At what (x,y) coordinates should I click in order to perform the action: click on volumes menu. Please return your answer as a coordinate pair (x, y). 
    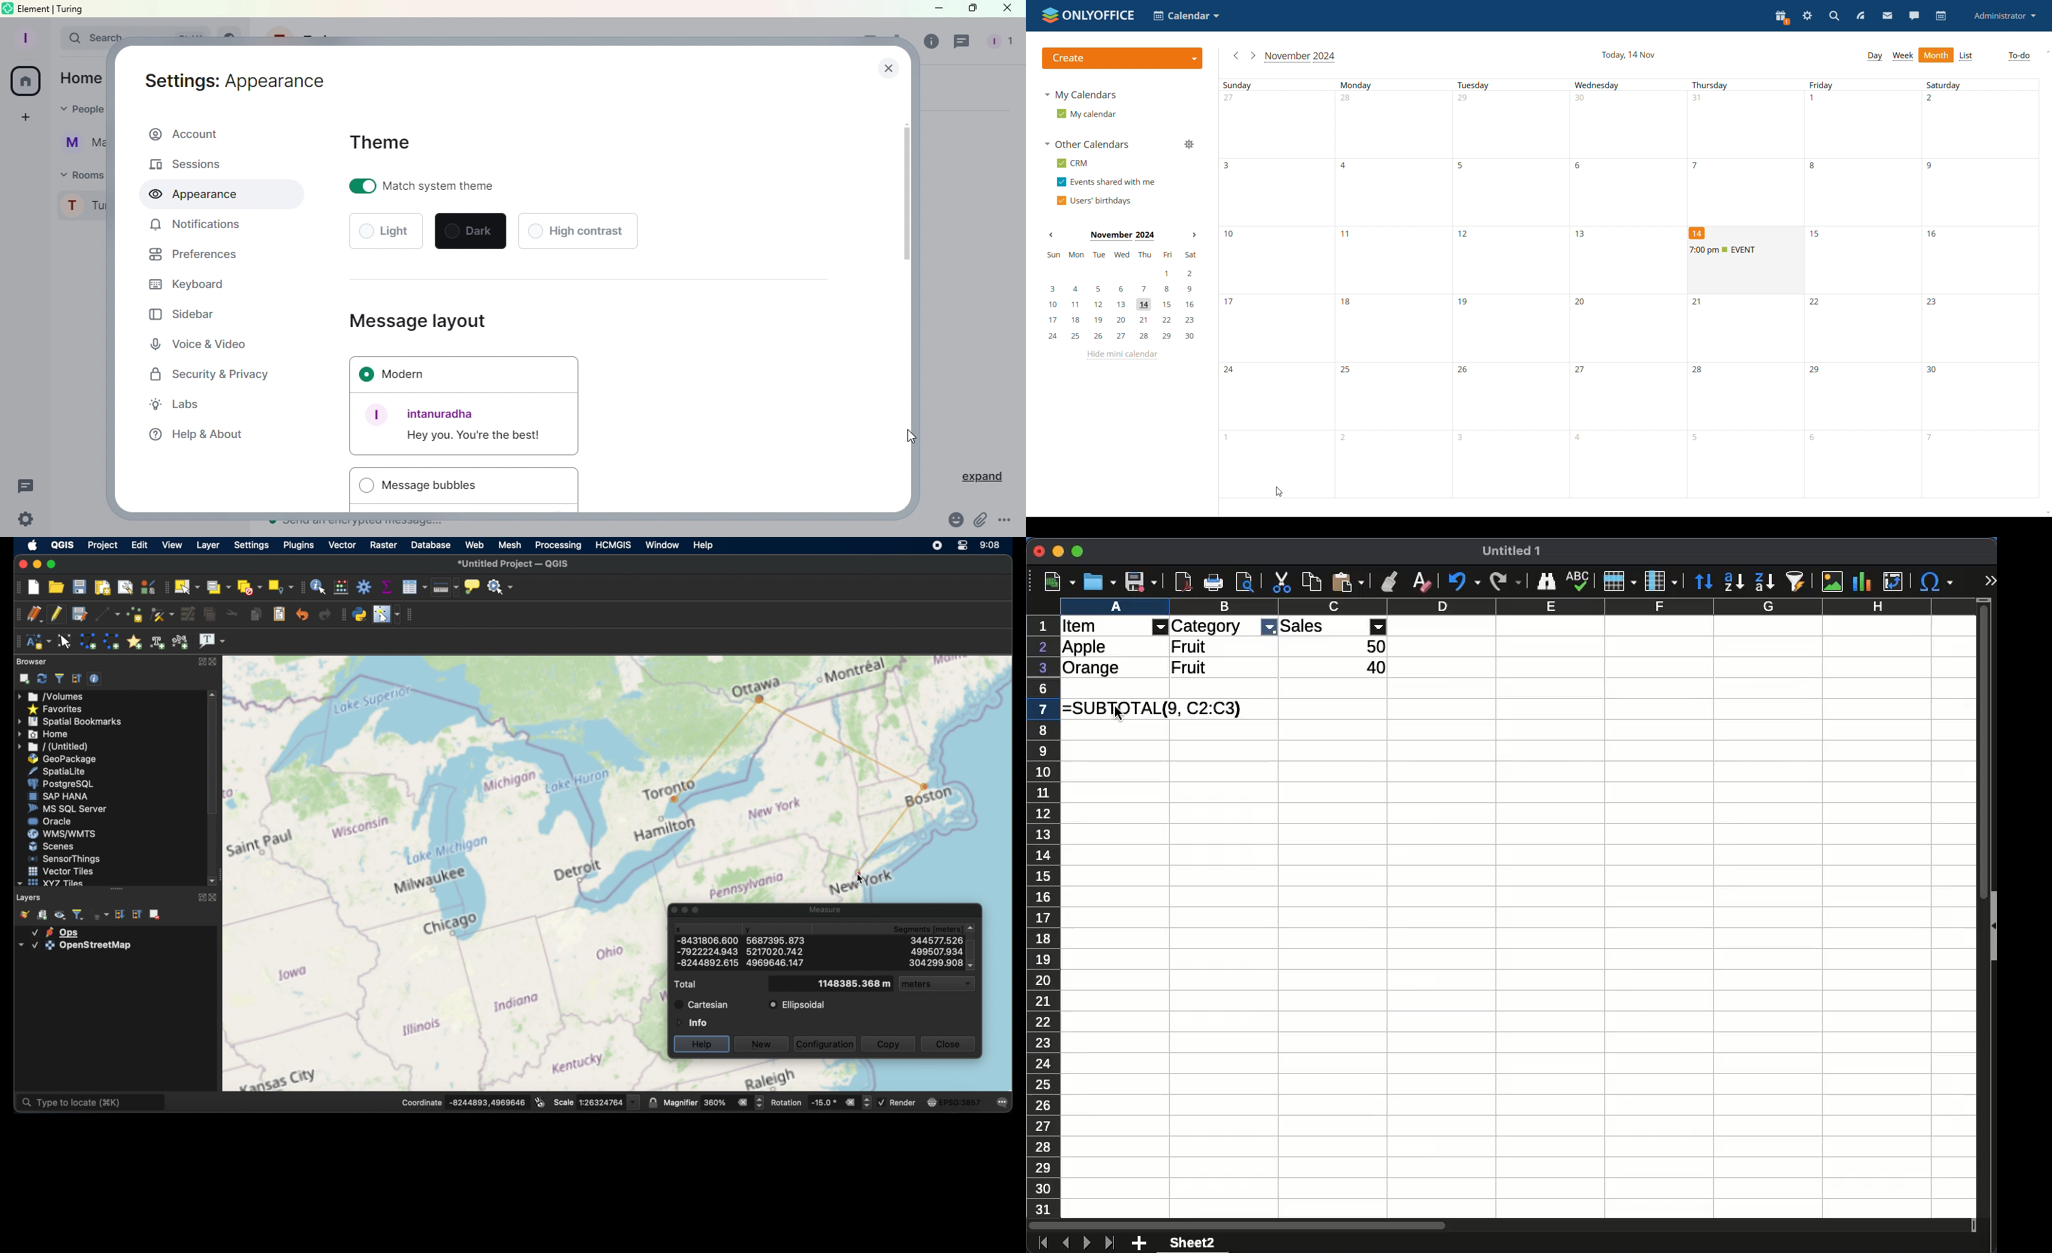
    Looking at the image, I should click on (53, 696).